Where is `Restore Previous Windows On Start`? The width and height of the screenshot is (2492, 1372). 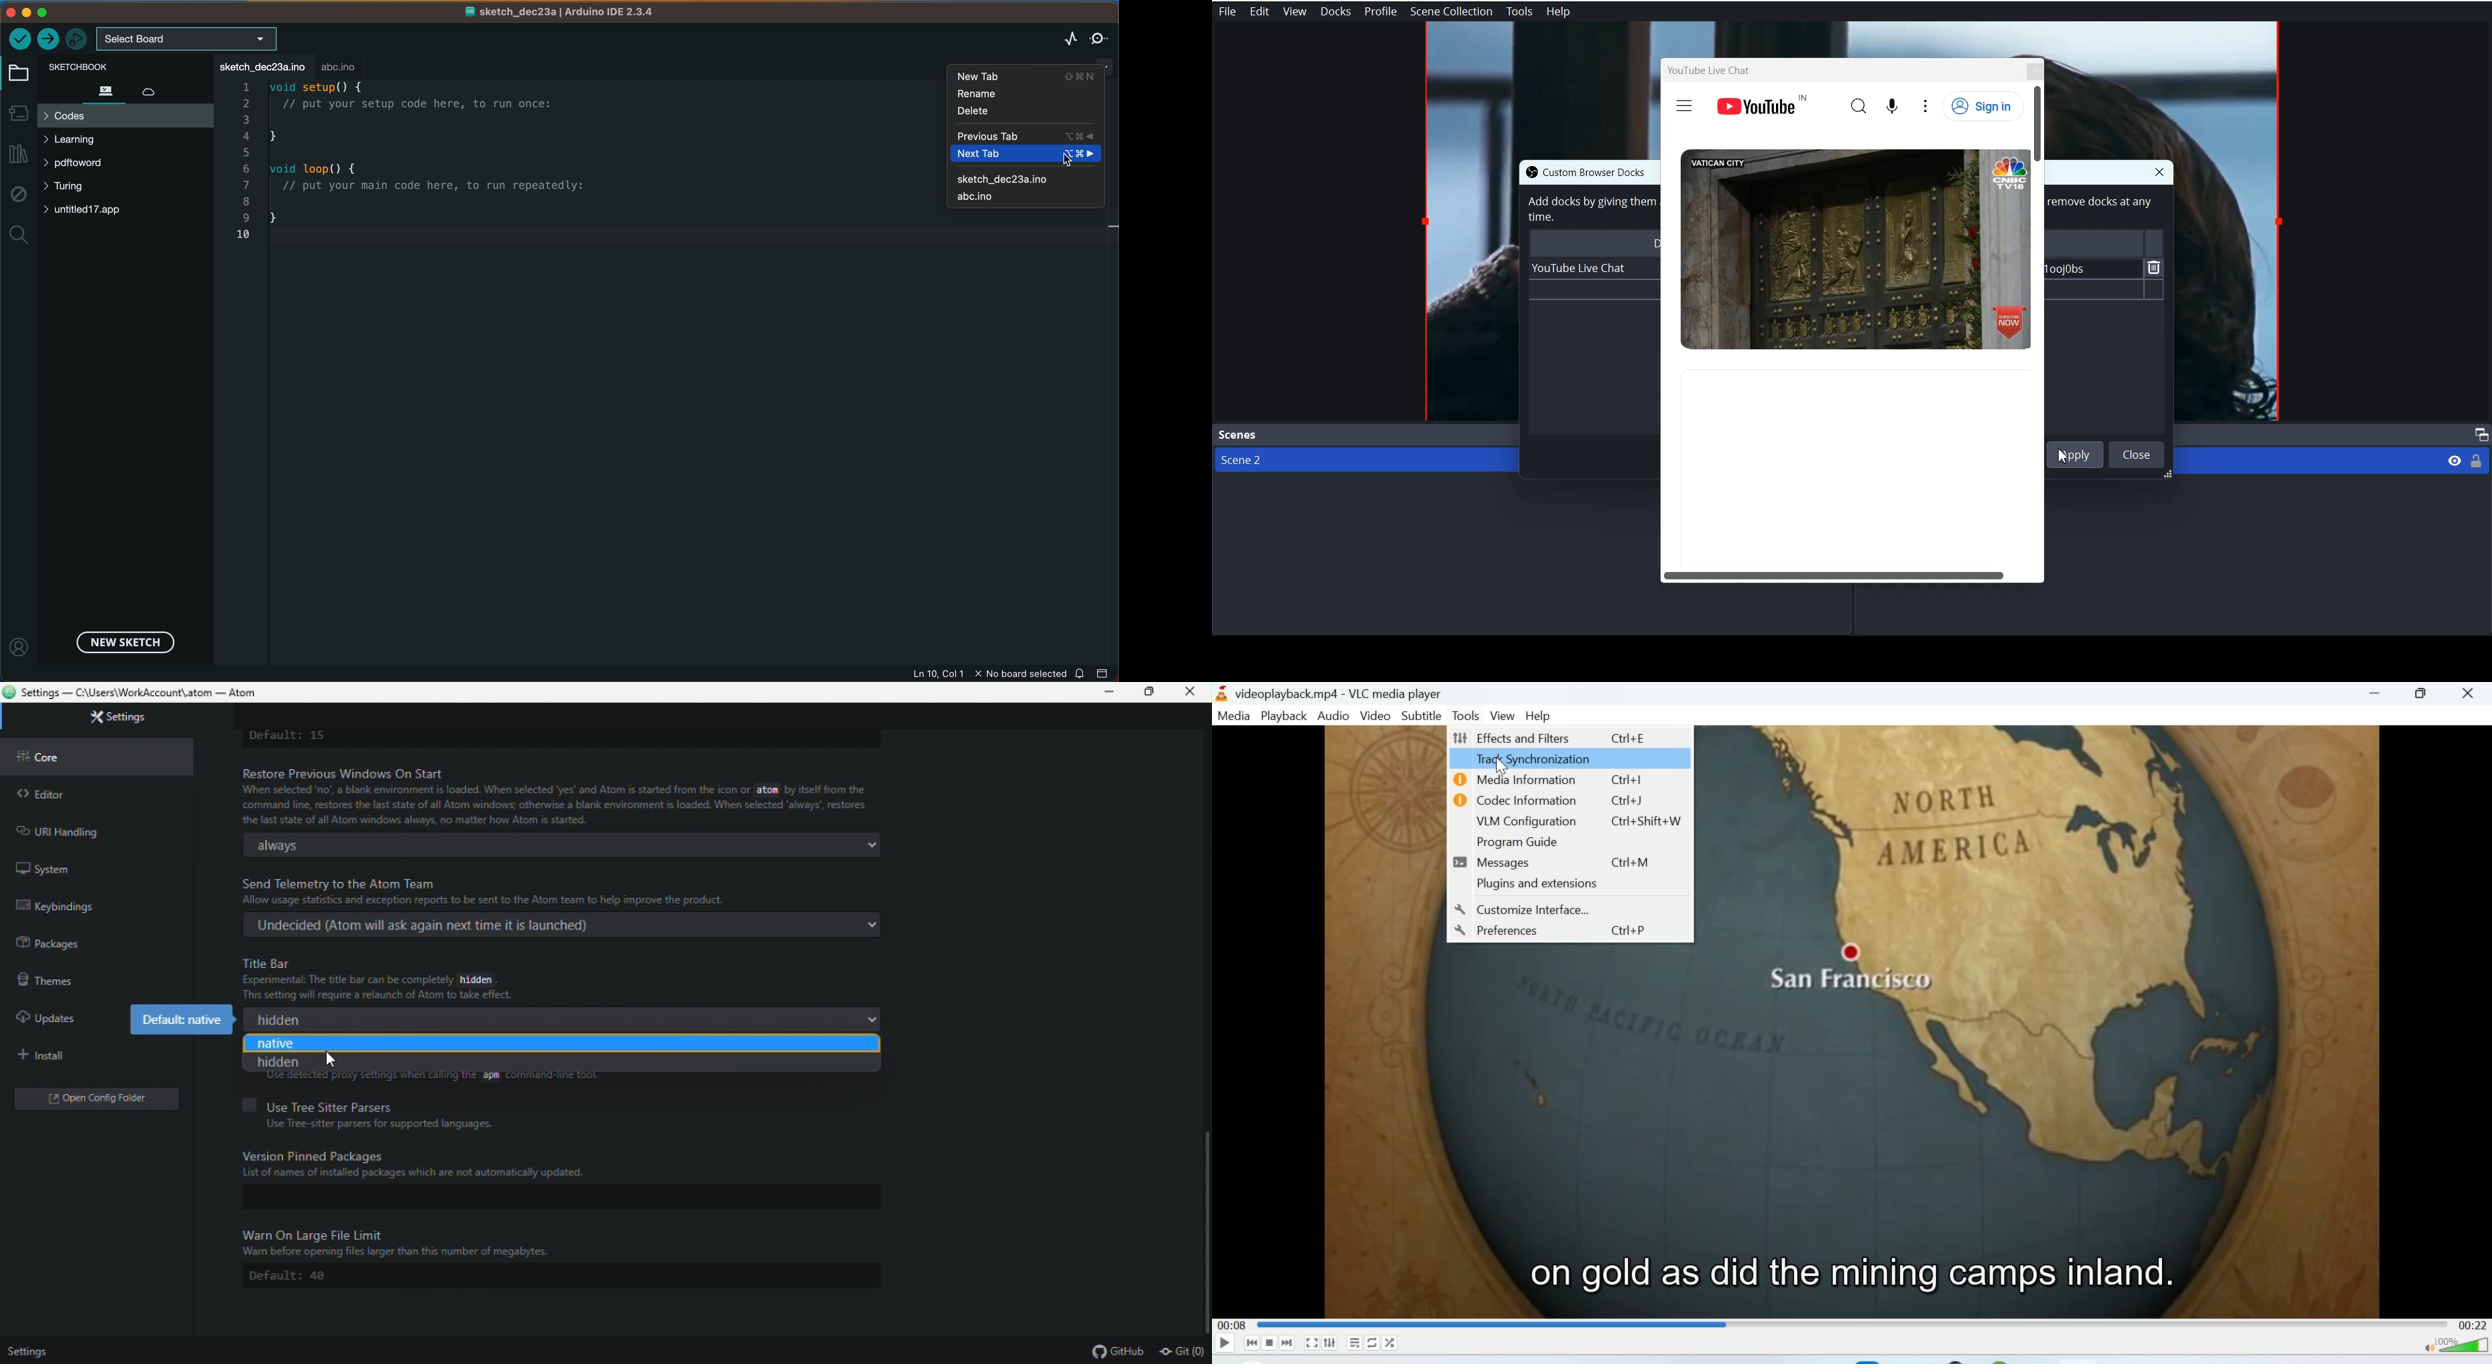
Restore Previous Windows On Start is located at coordinates (352, 773).